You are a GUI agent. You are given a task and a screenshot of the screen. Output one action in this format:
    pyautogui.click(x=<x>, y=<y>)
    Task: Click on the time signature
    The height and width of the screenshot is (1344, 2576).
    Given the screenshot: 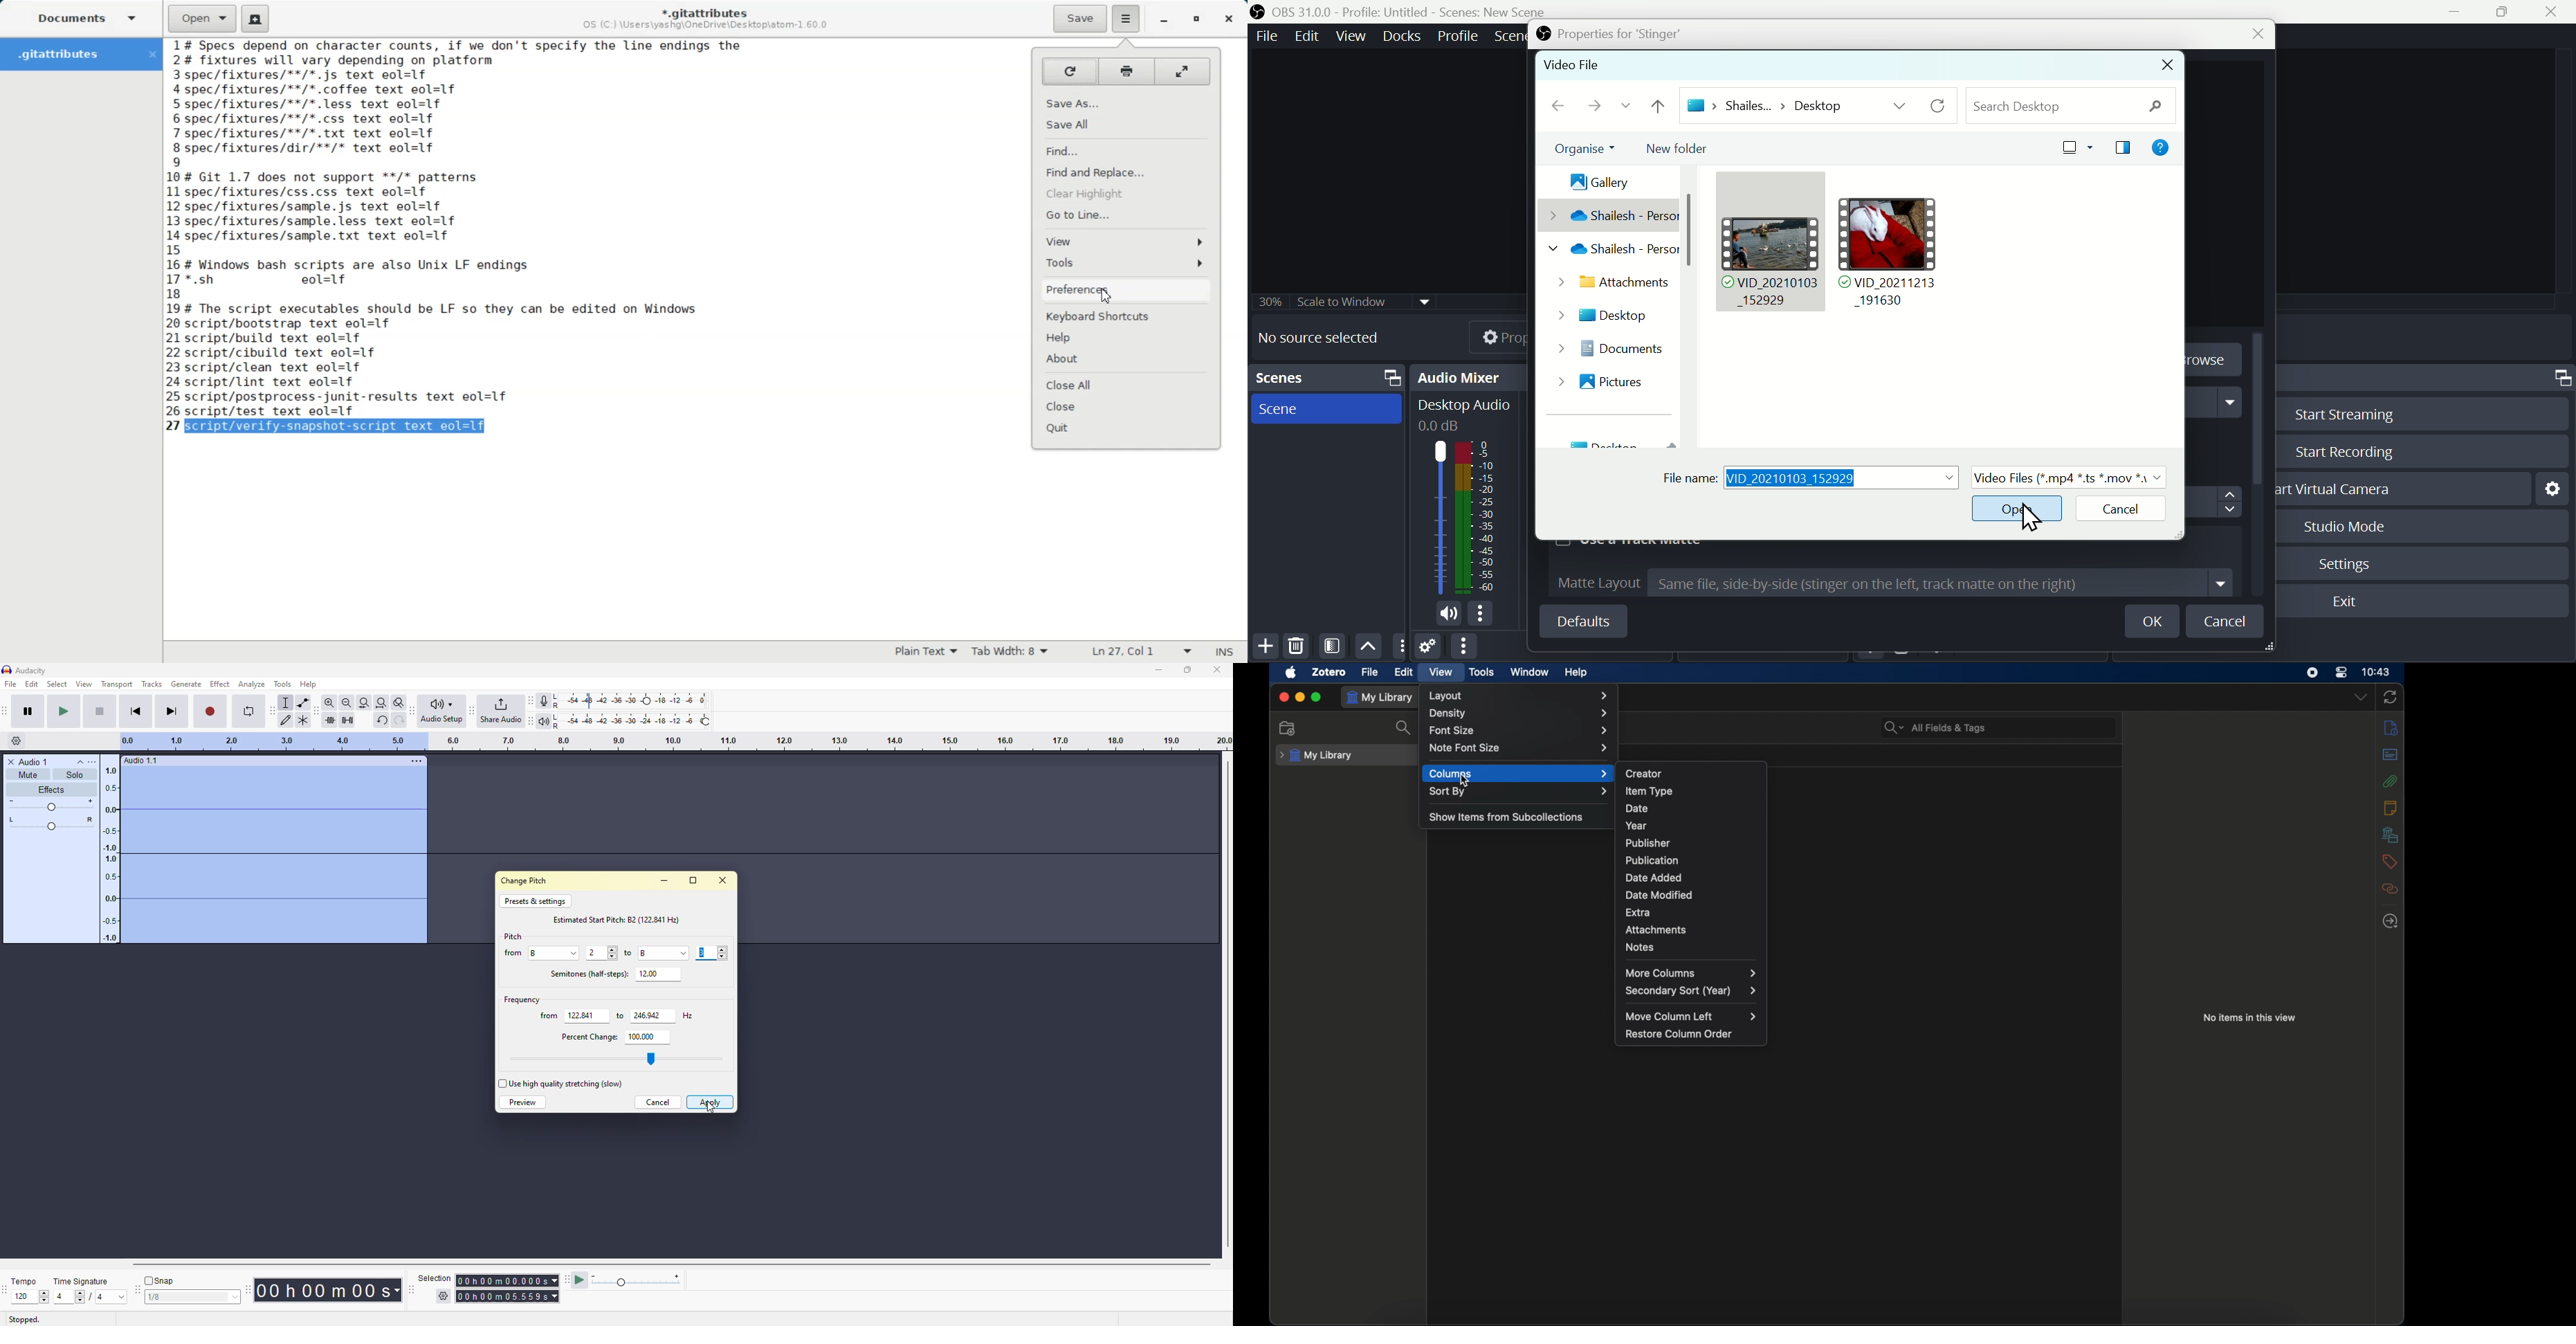 What is the action you would take?
    pyautogui.click(x=82, y=1281)
    